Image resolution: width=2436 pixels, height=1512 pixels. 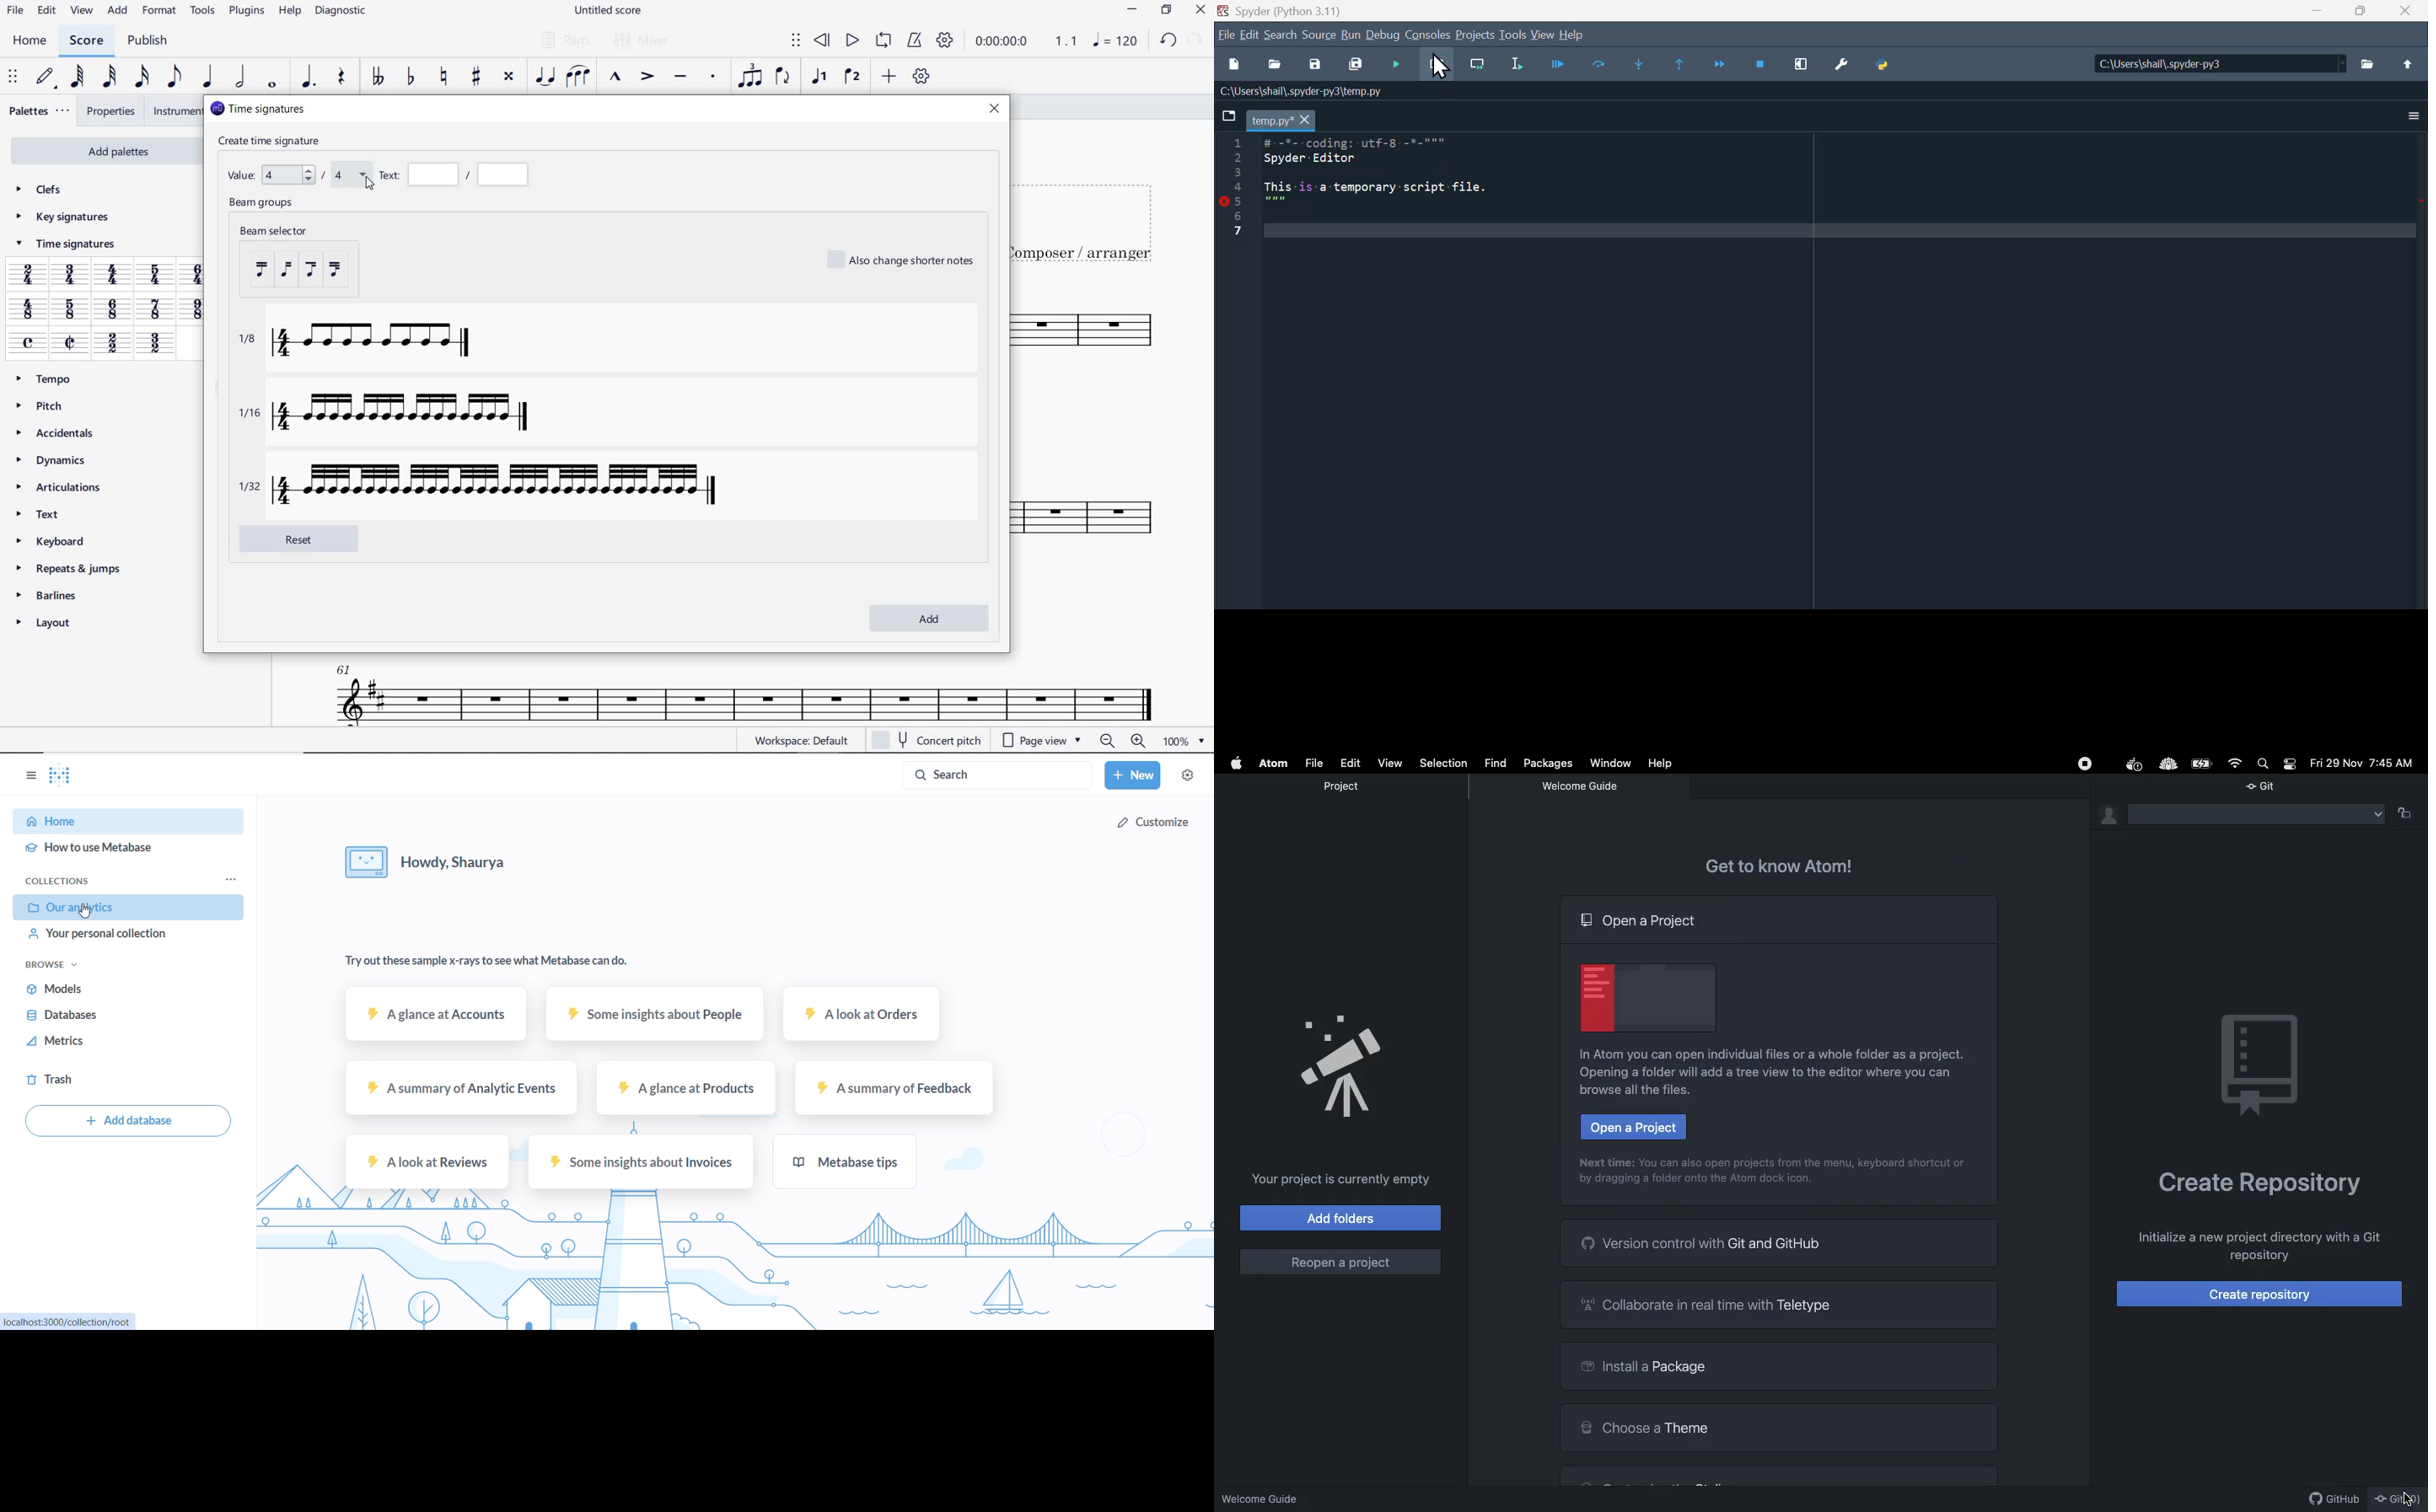 What do you see at coordinates (882, 41) in the screenshot?
I see `LOOP PLAYBACK` at bounding box center [882, 41].